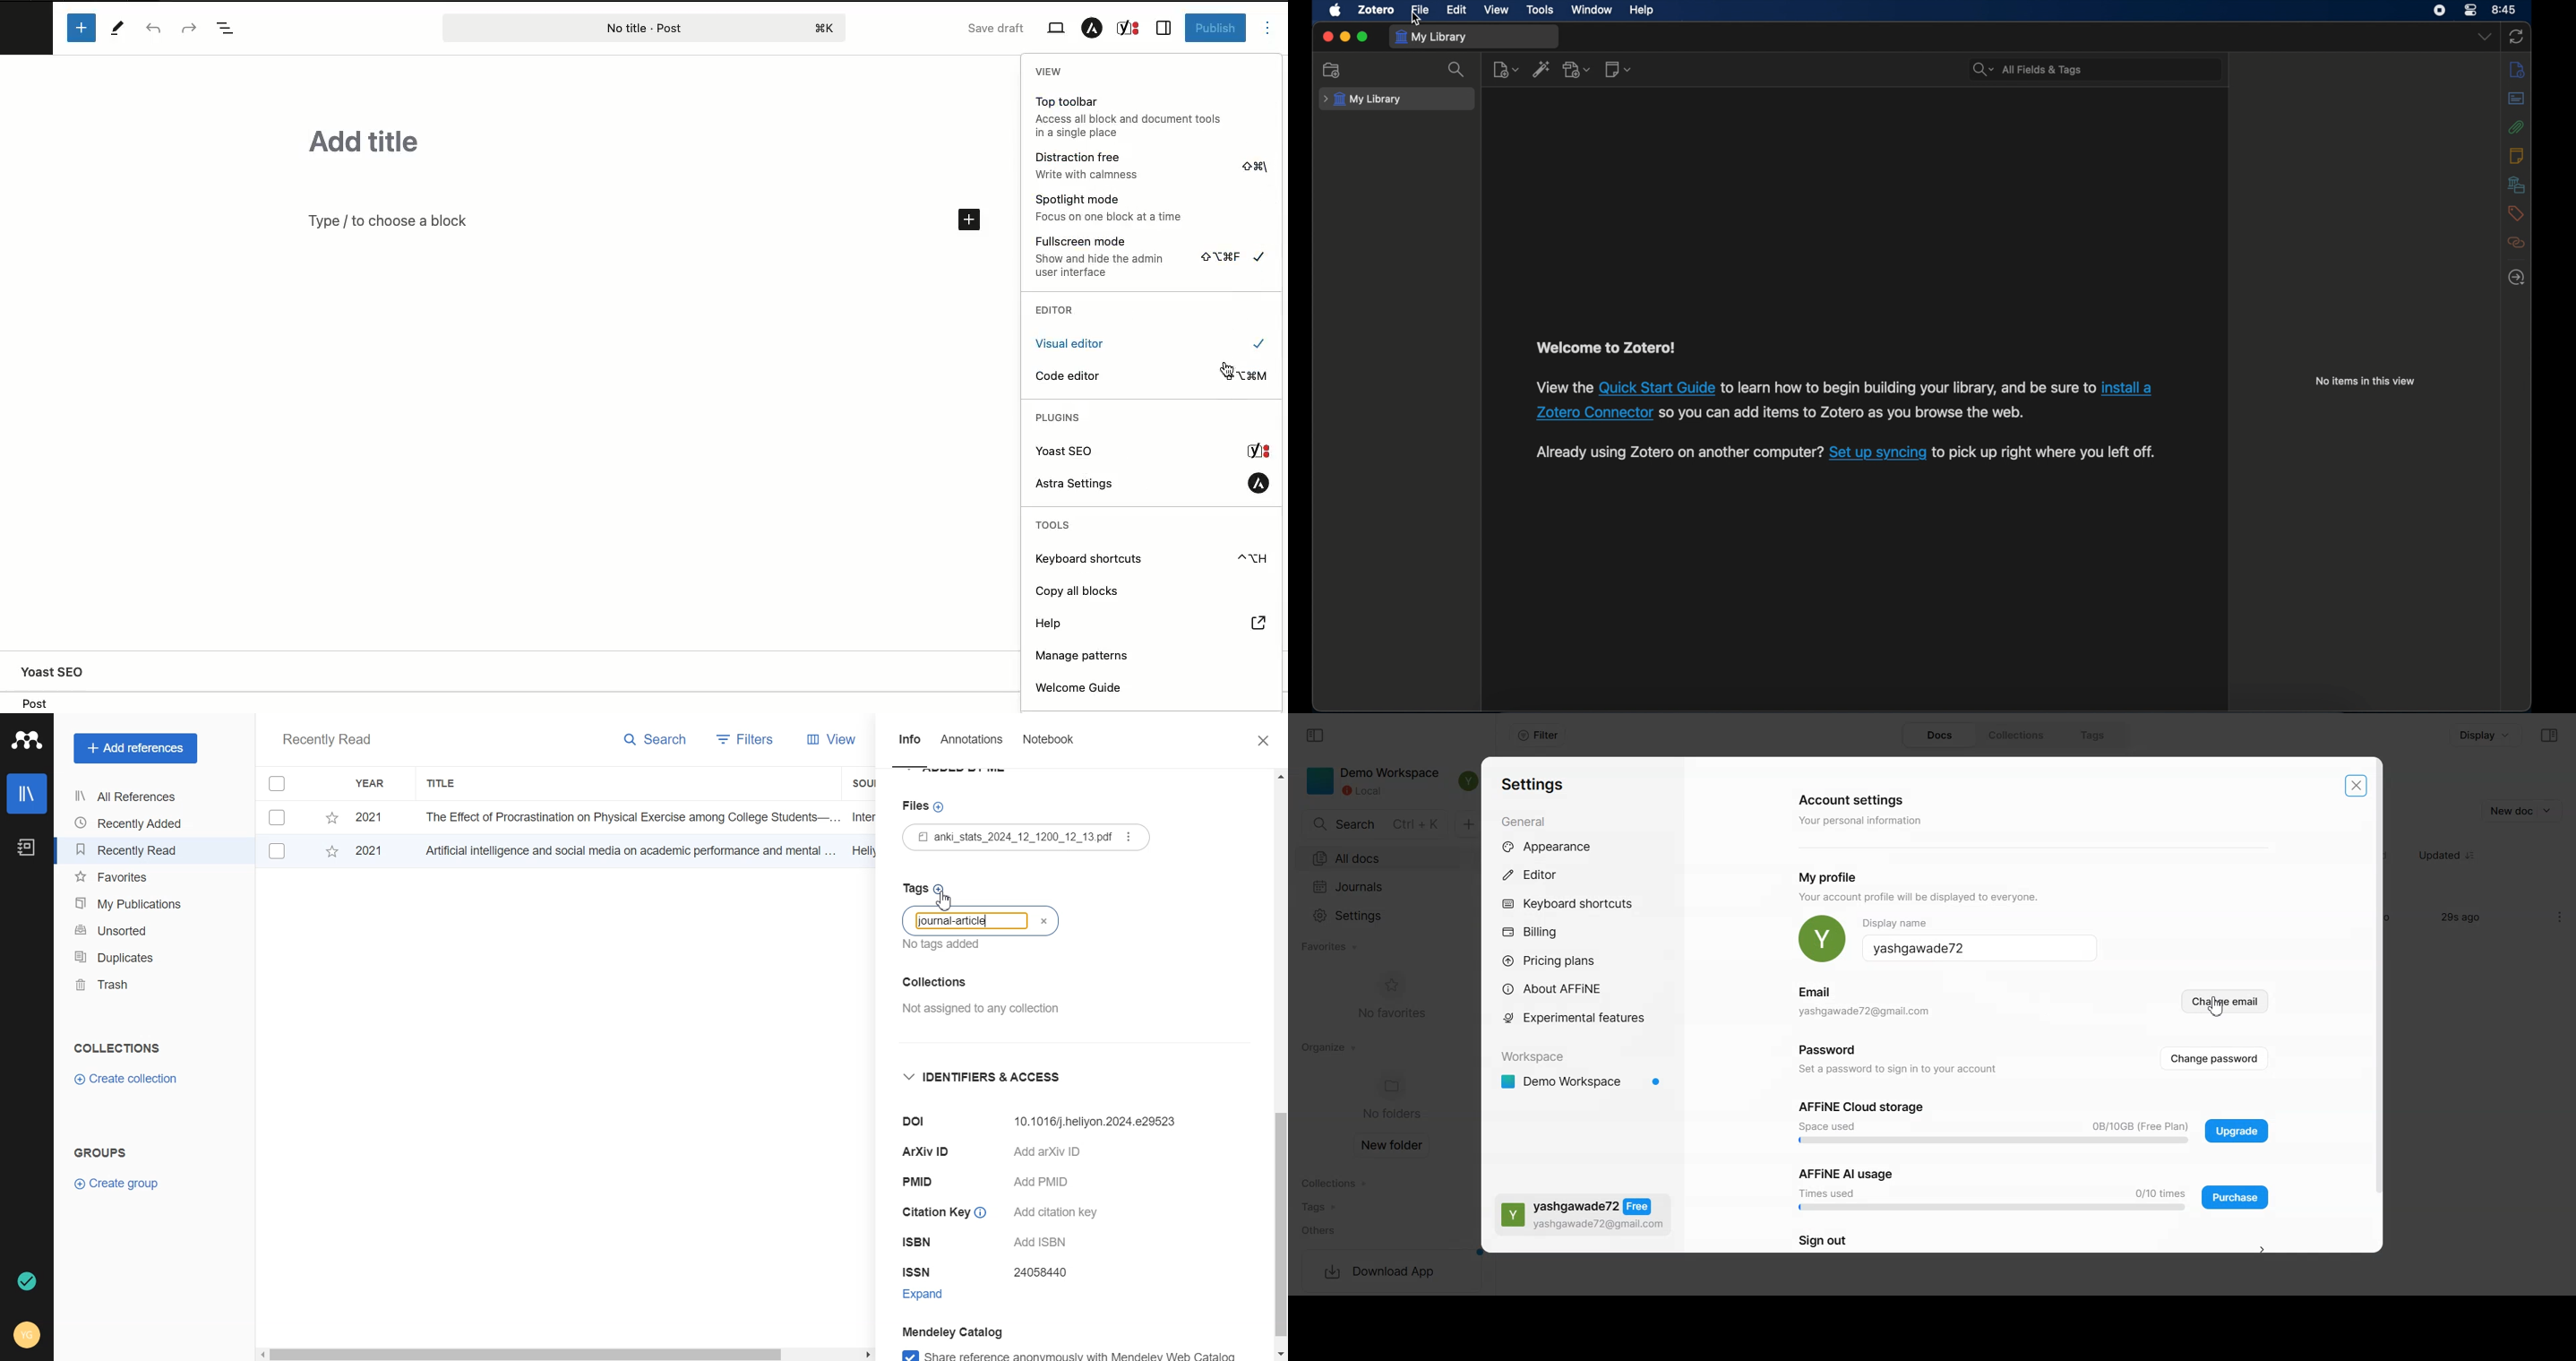 The image size is (2576, 1372). What do you see at coordinates (1374, 10) in the screenshot?
I see `zotero` at bounding box center [1374, 10].